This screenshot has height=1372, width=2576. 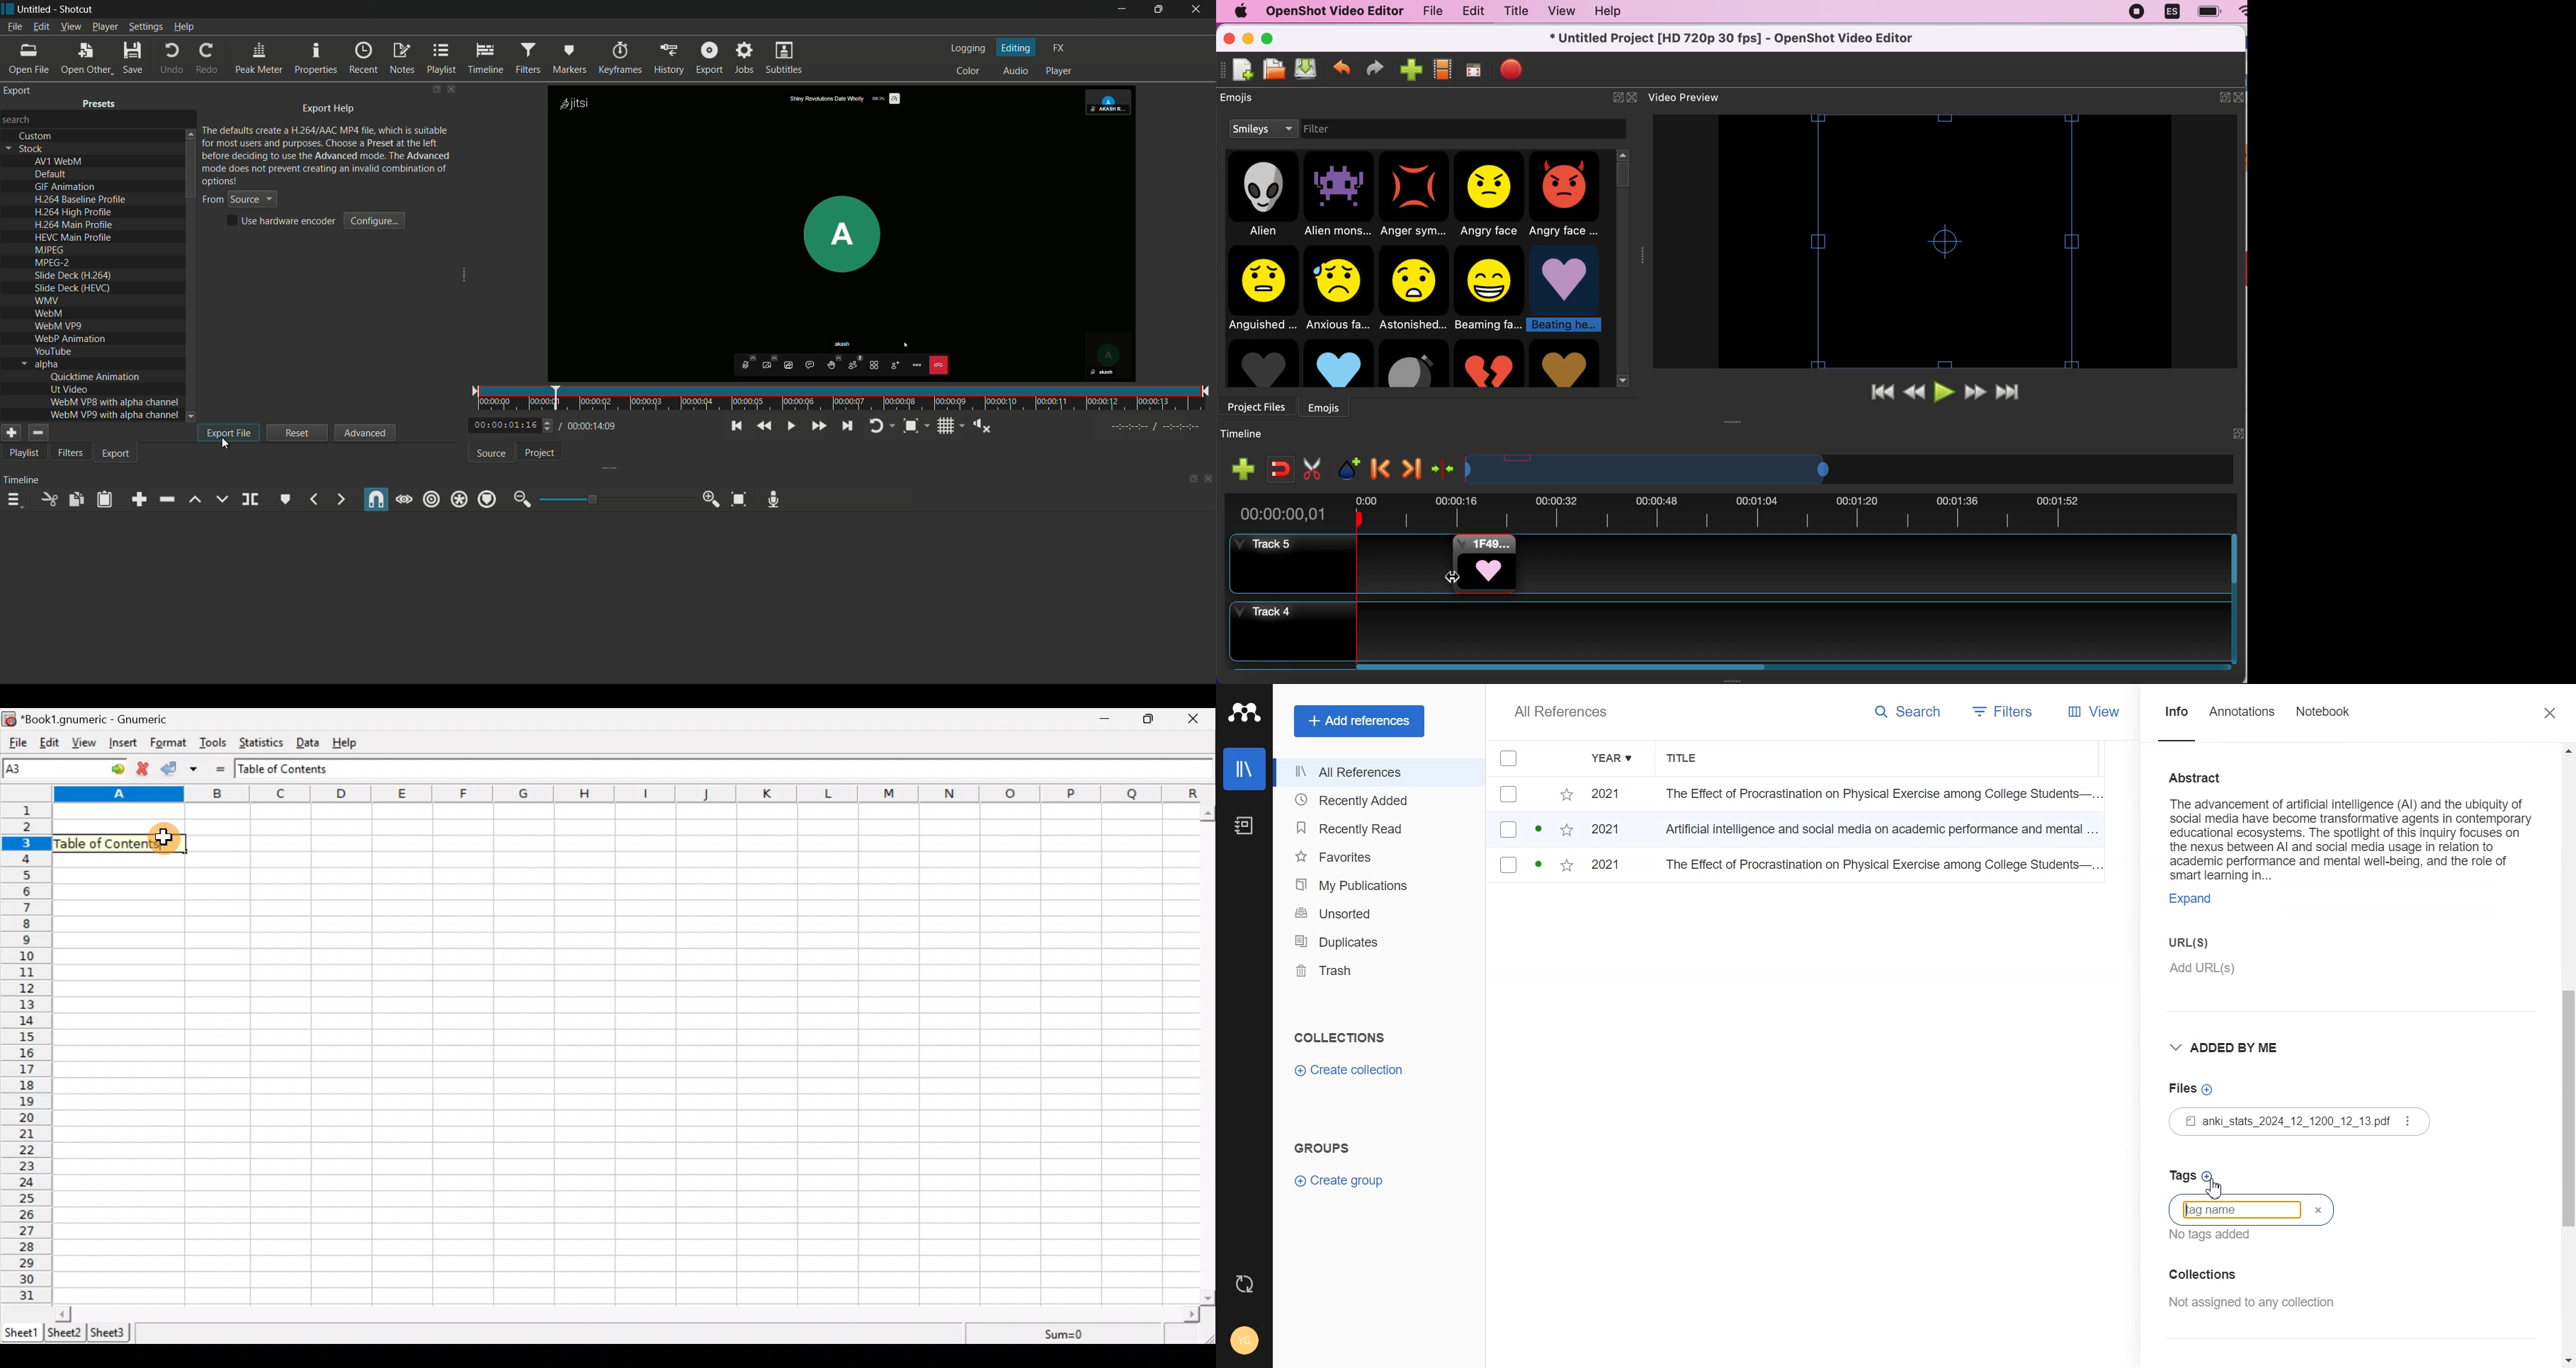 I want to click on split at playhead, so click(x=250, y=499).